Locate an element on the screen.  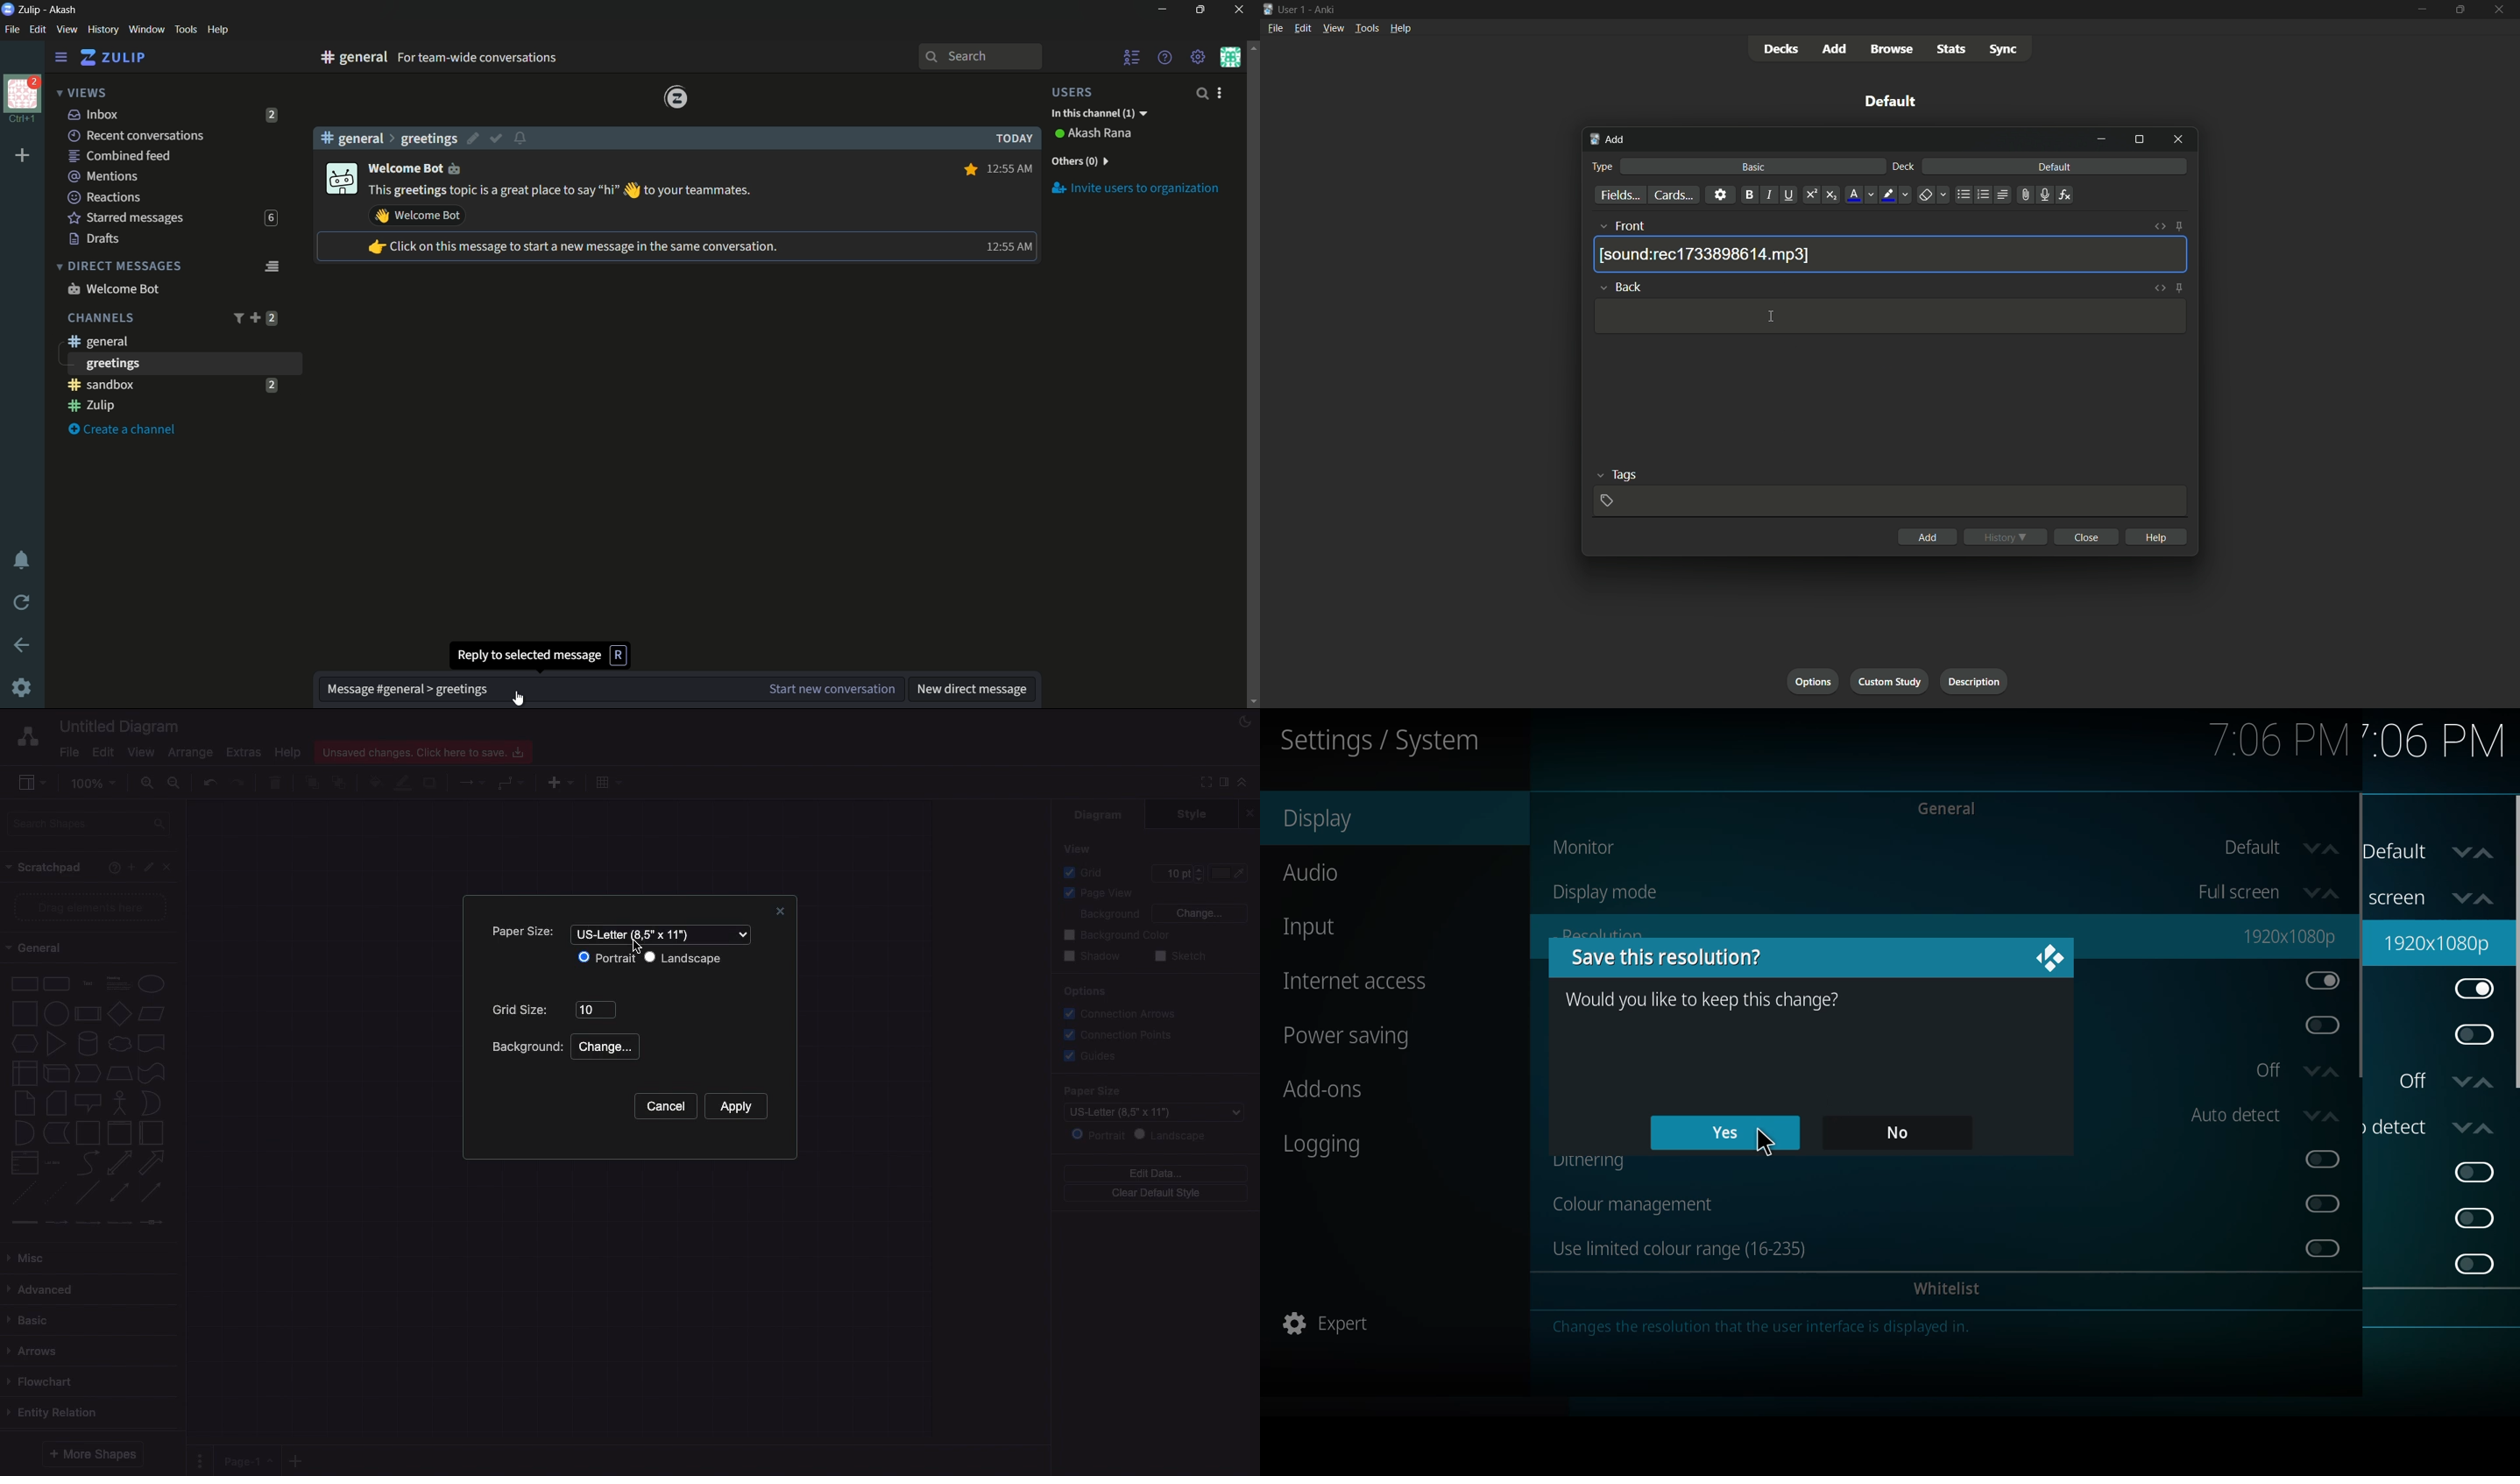
enable is located at coordinates (2474, 1218).